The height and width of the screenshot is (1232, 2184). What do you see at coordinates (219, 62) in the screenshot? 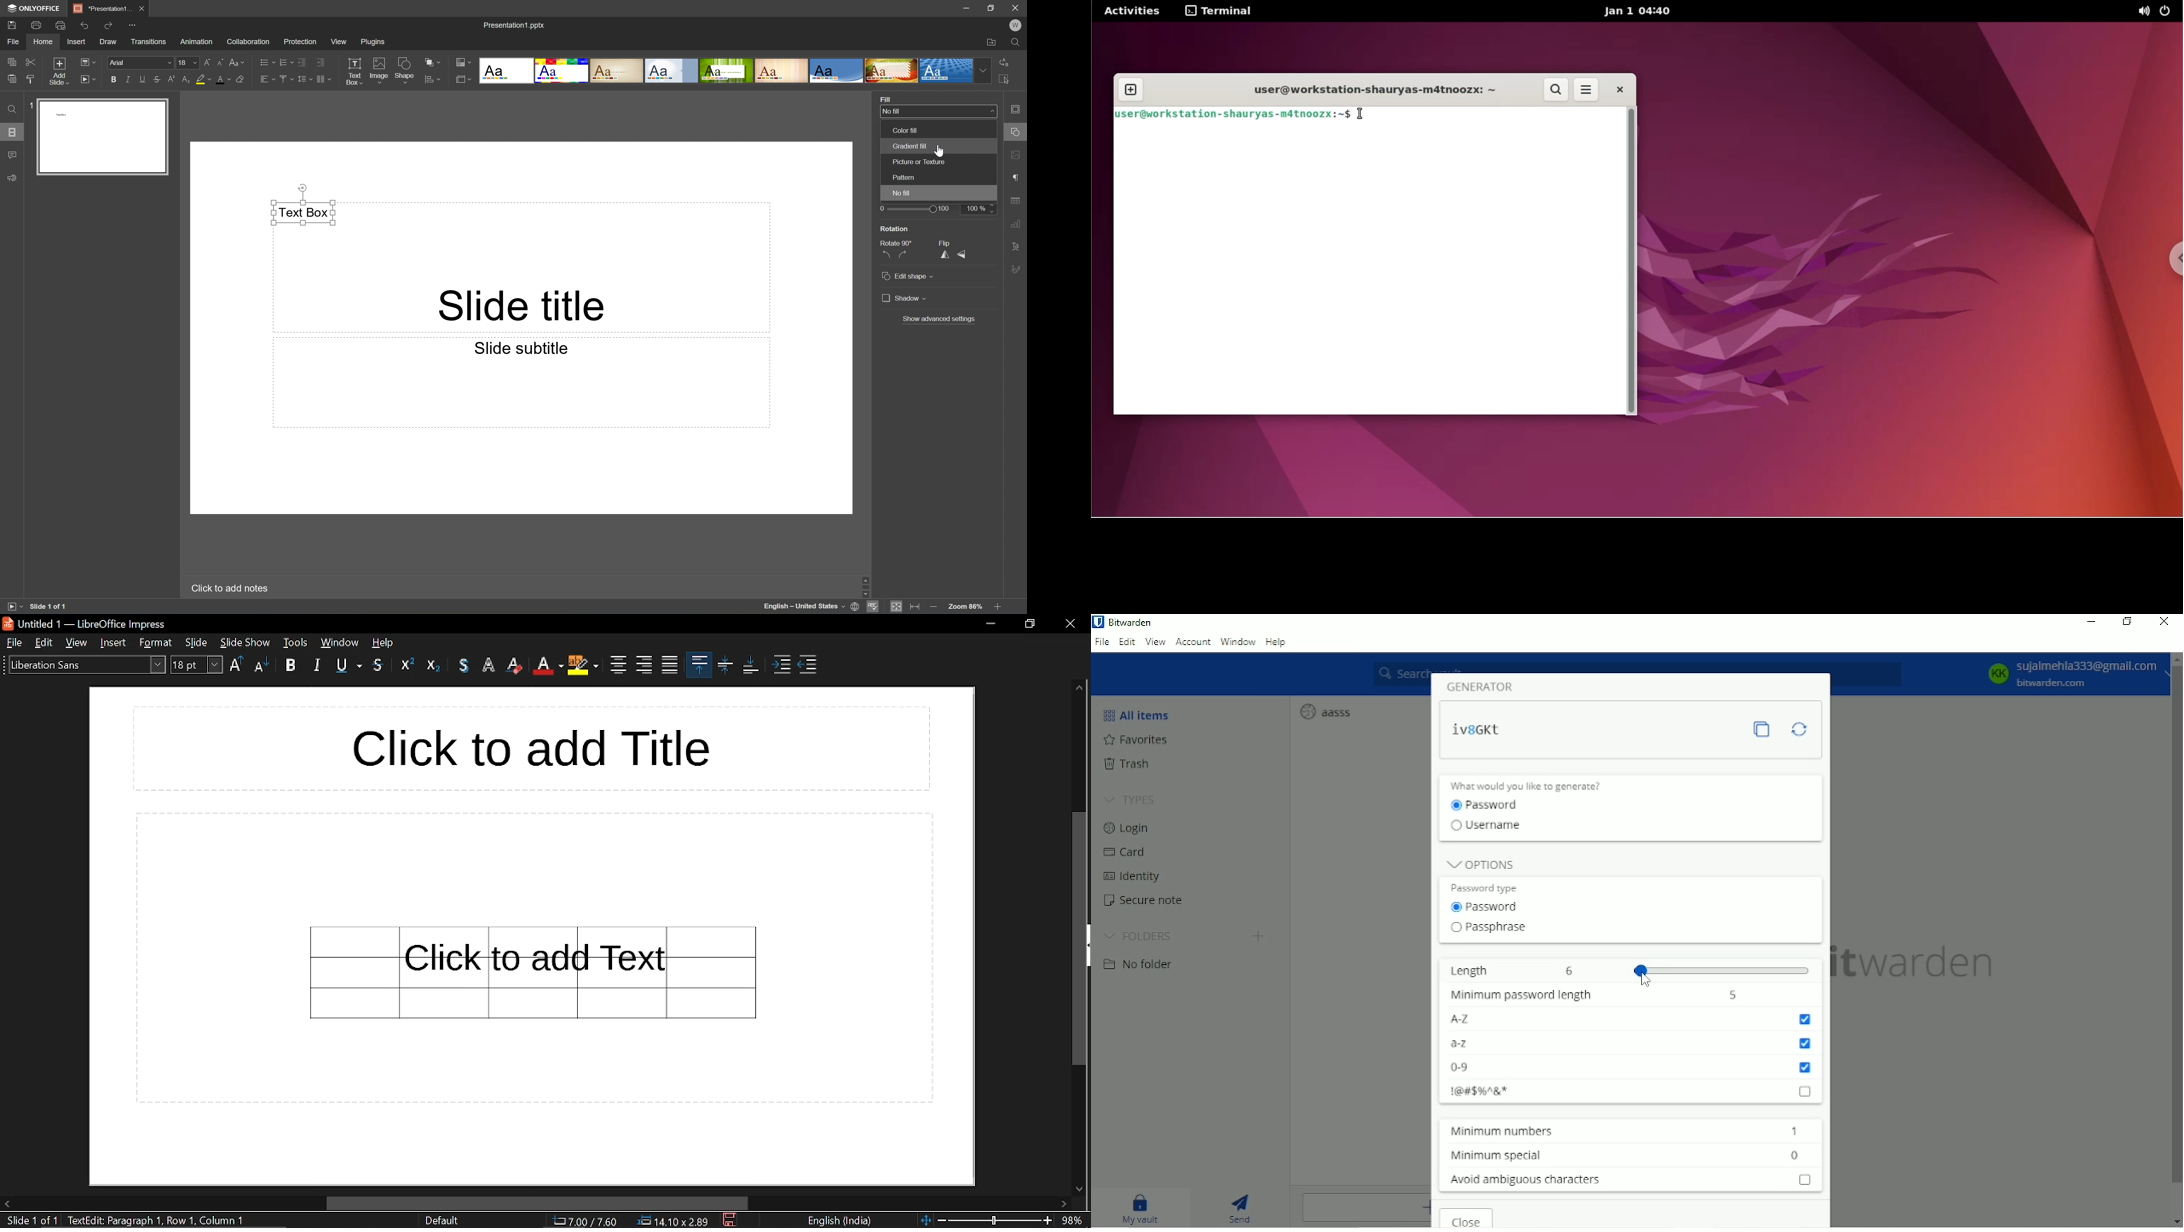
I see `Decrement font size` at bounding box center [219, 62].